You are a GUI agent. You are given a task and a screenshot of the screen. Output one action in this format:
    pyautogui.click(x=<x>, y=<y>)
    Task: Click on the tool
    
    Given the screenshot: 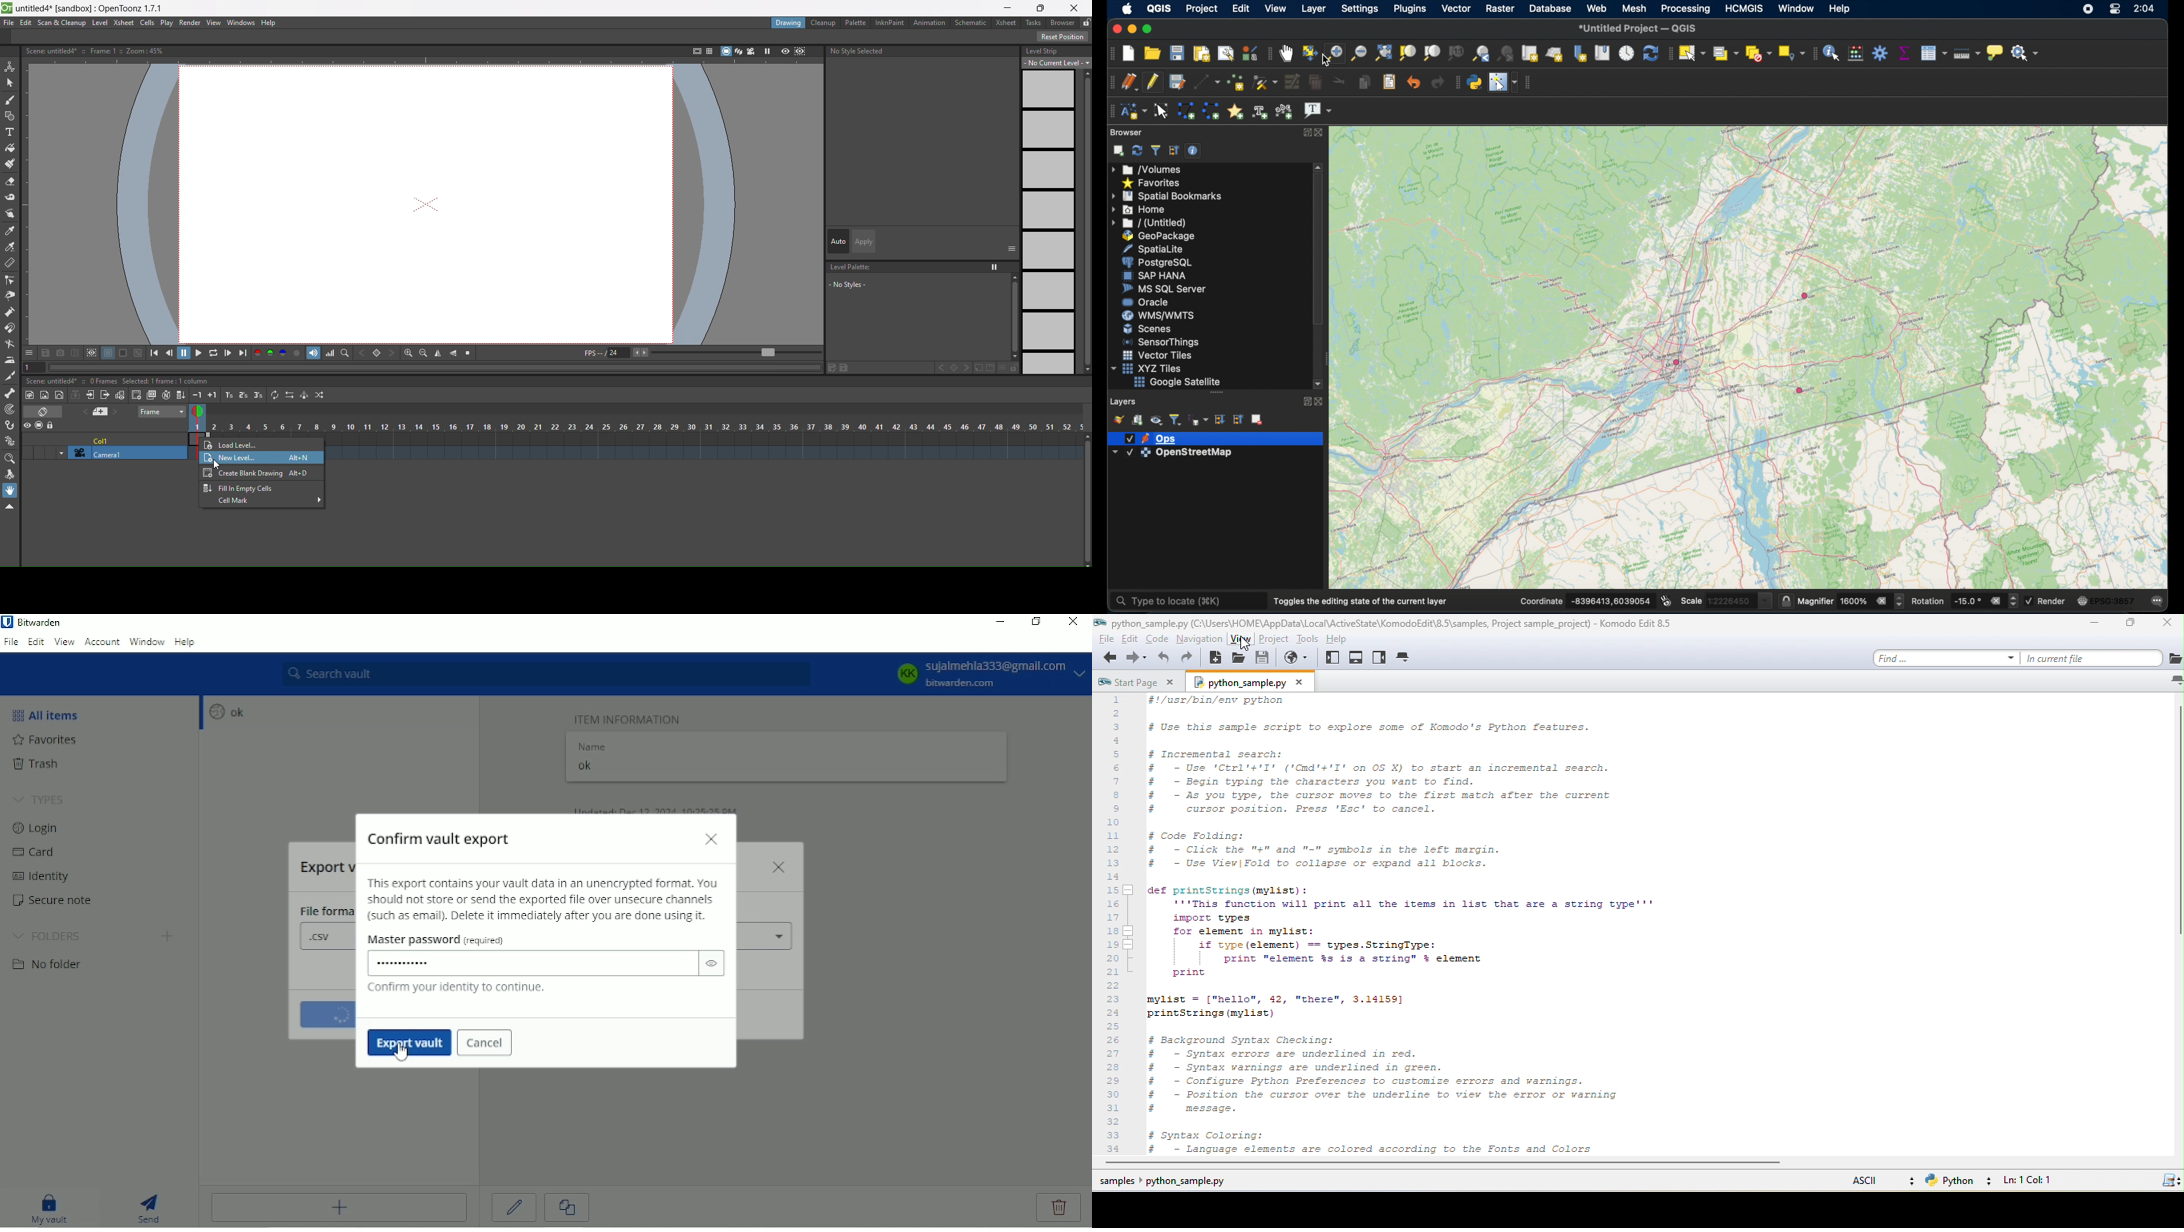 What is the action you would take?
    pyautogui.click(x=75, y=352)
    